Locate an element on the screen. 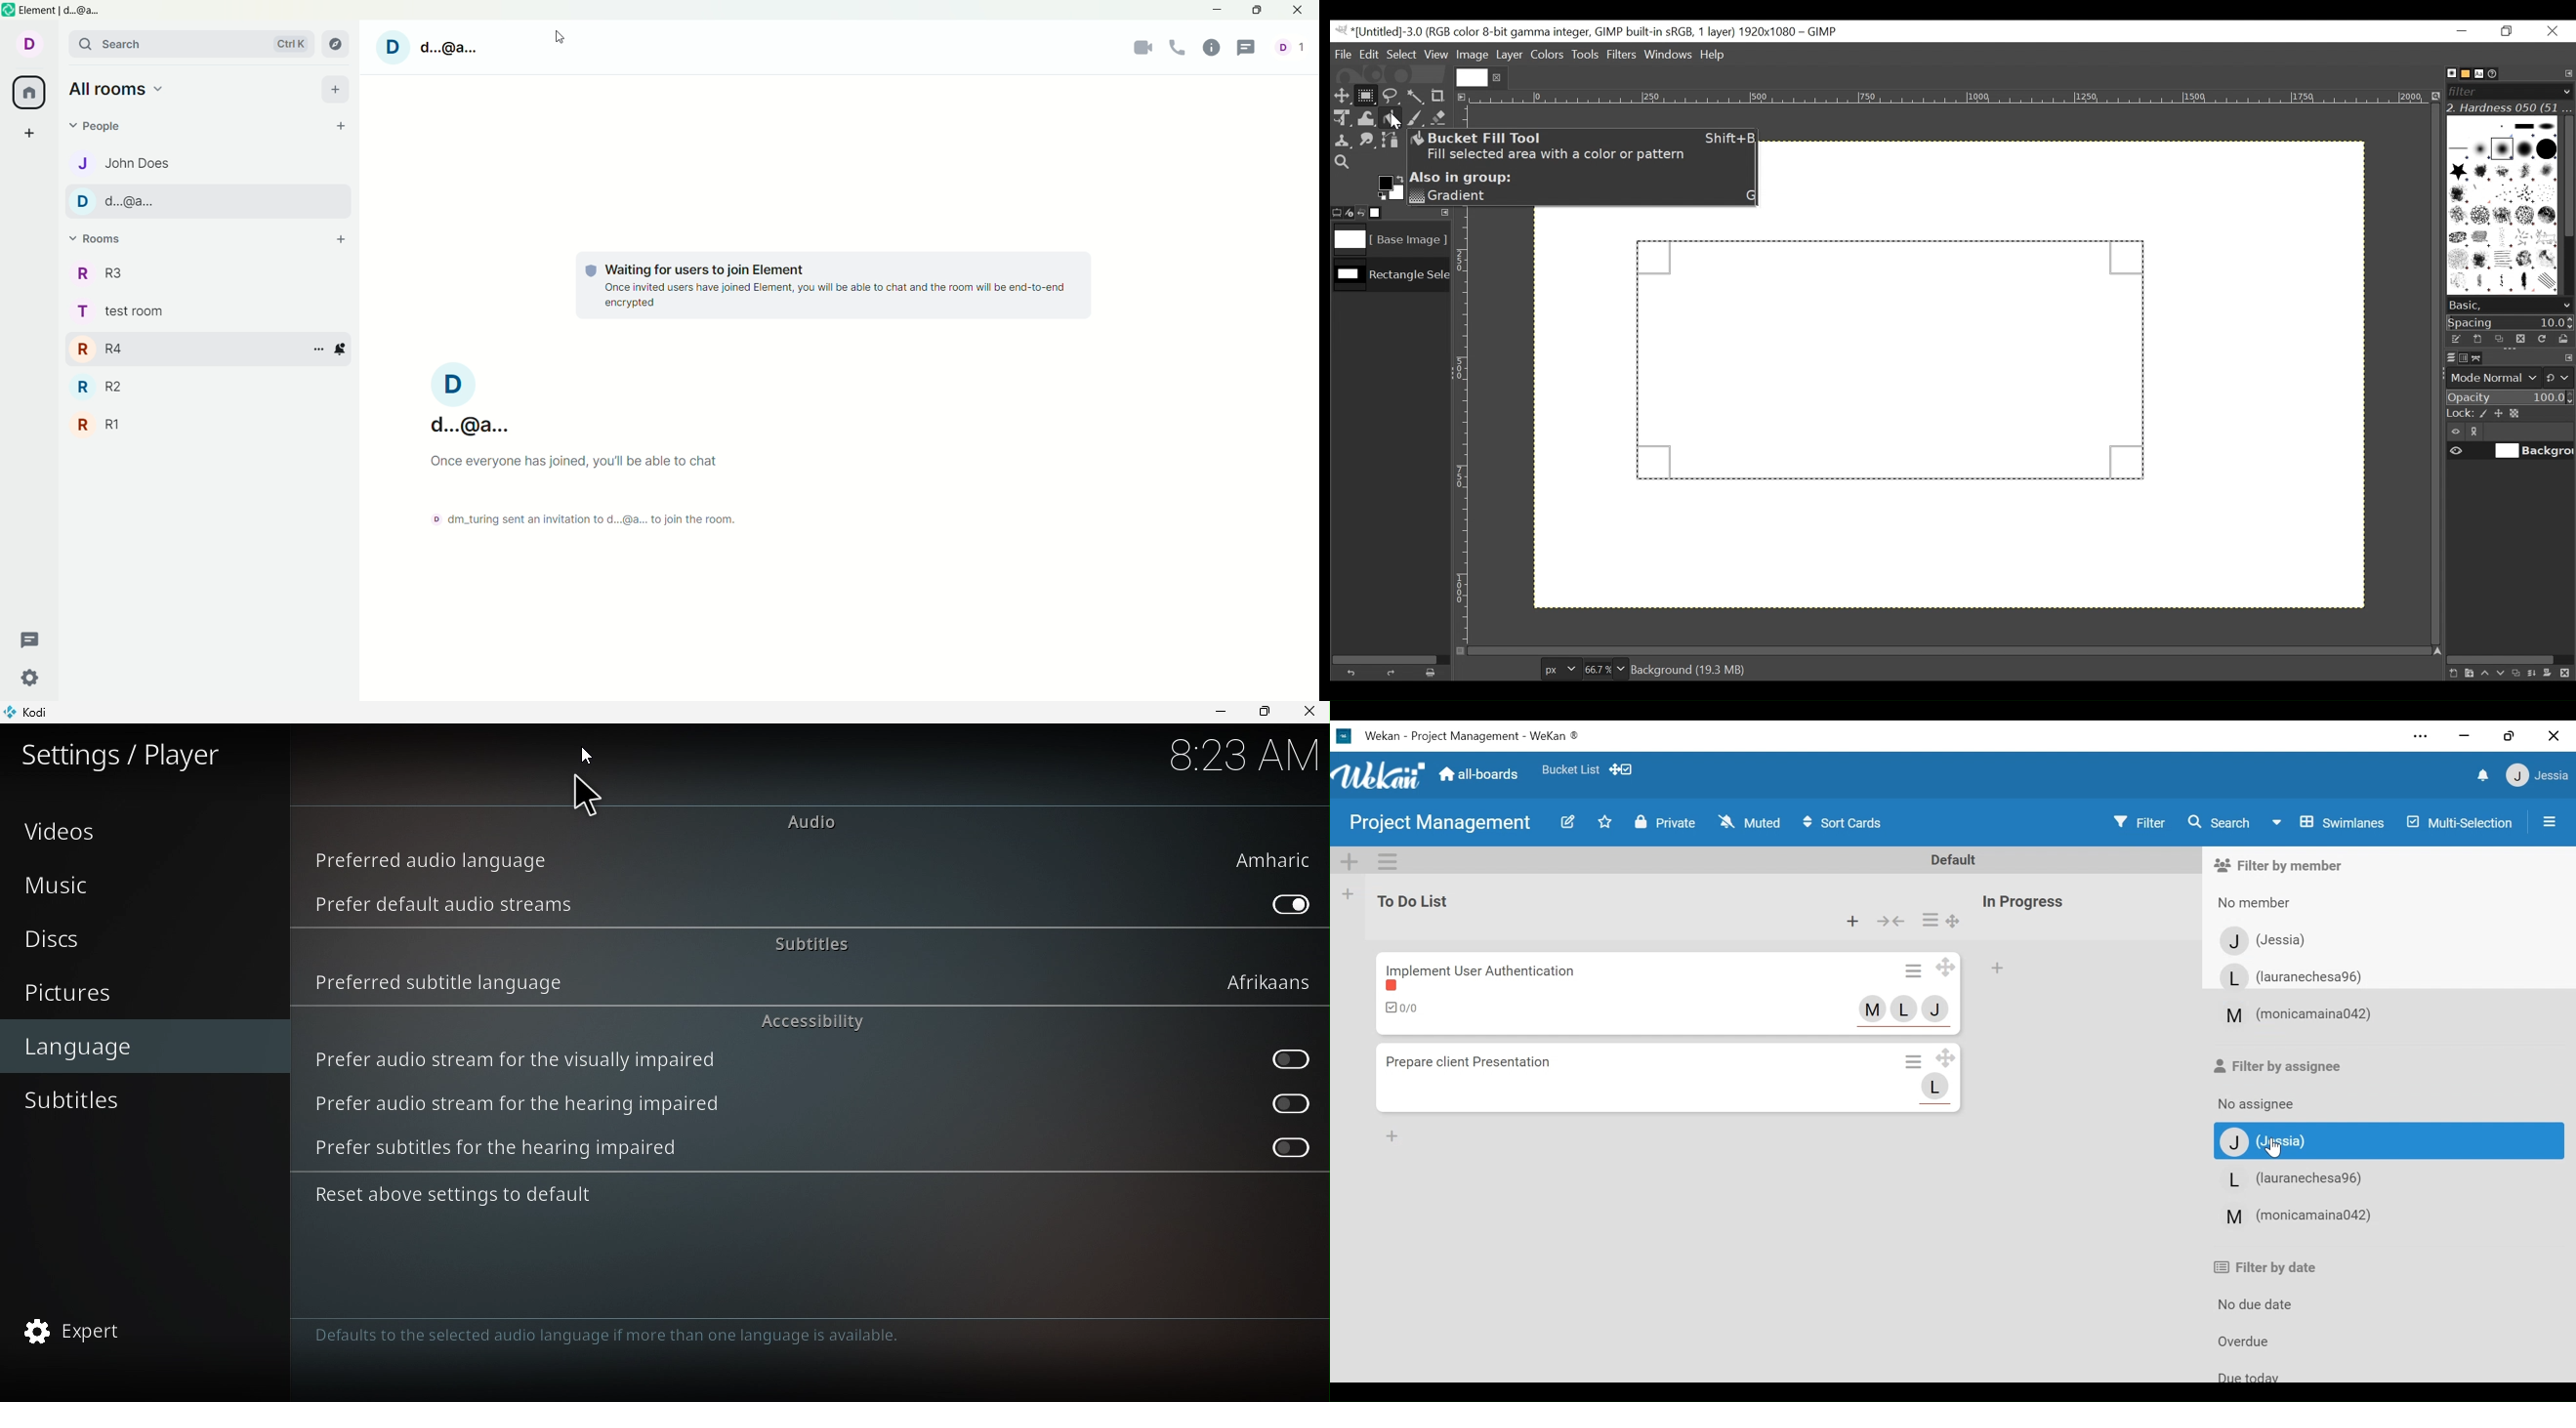 Image resolution: width=2576 pixels, height=1428 pixels. Settings and more is located at coordinates (2420, 737).